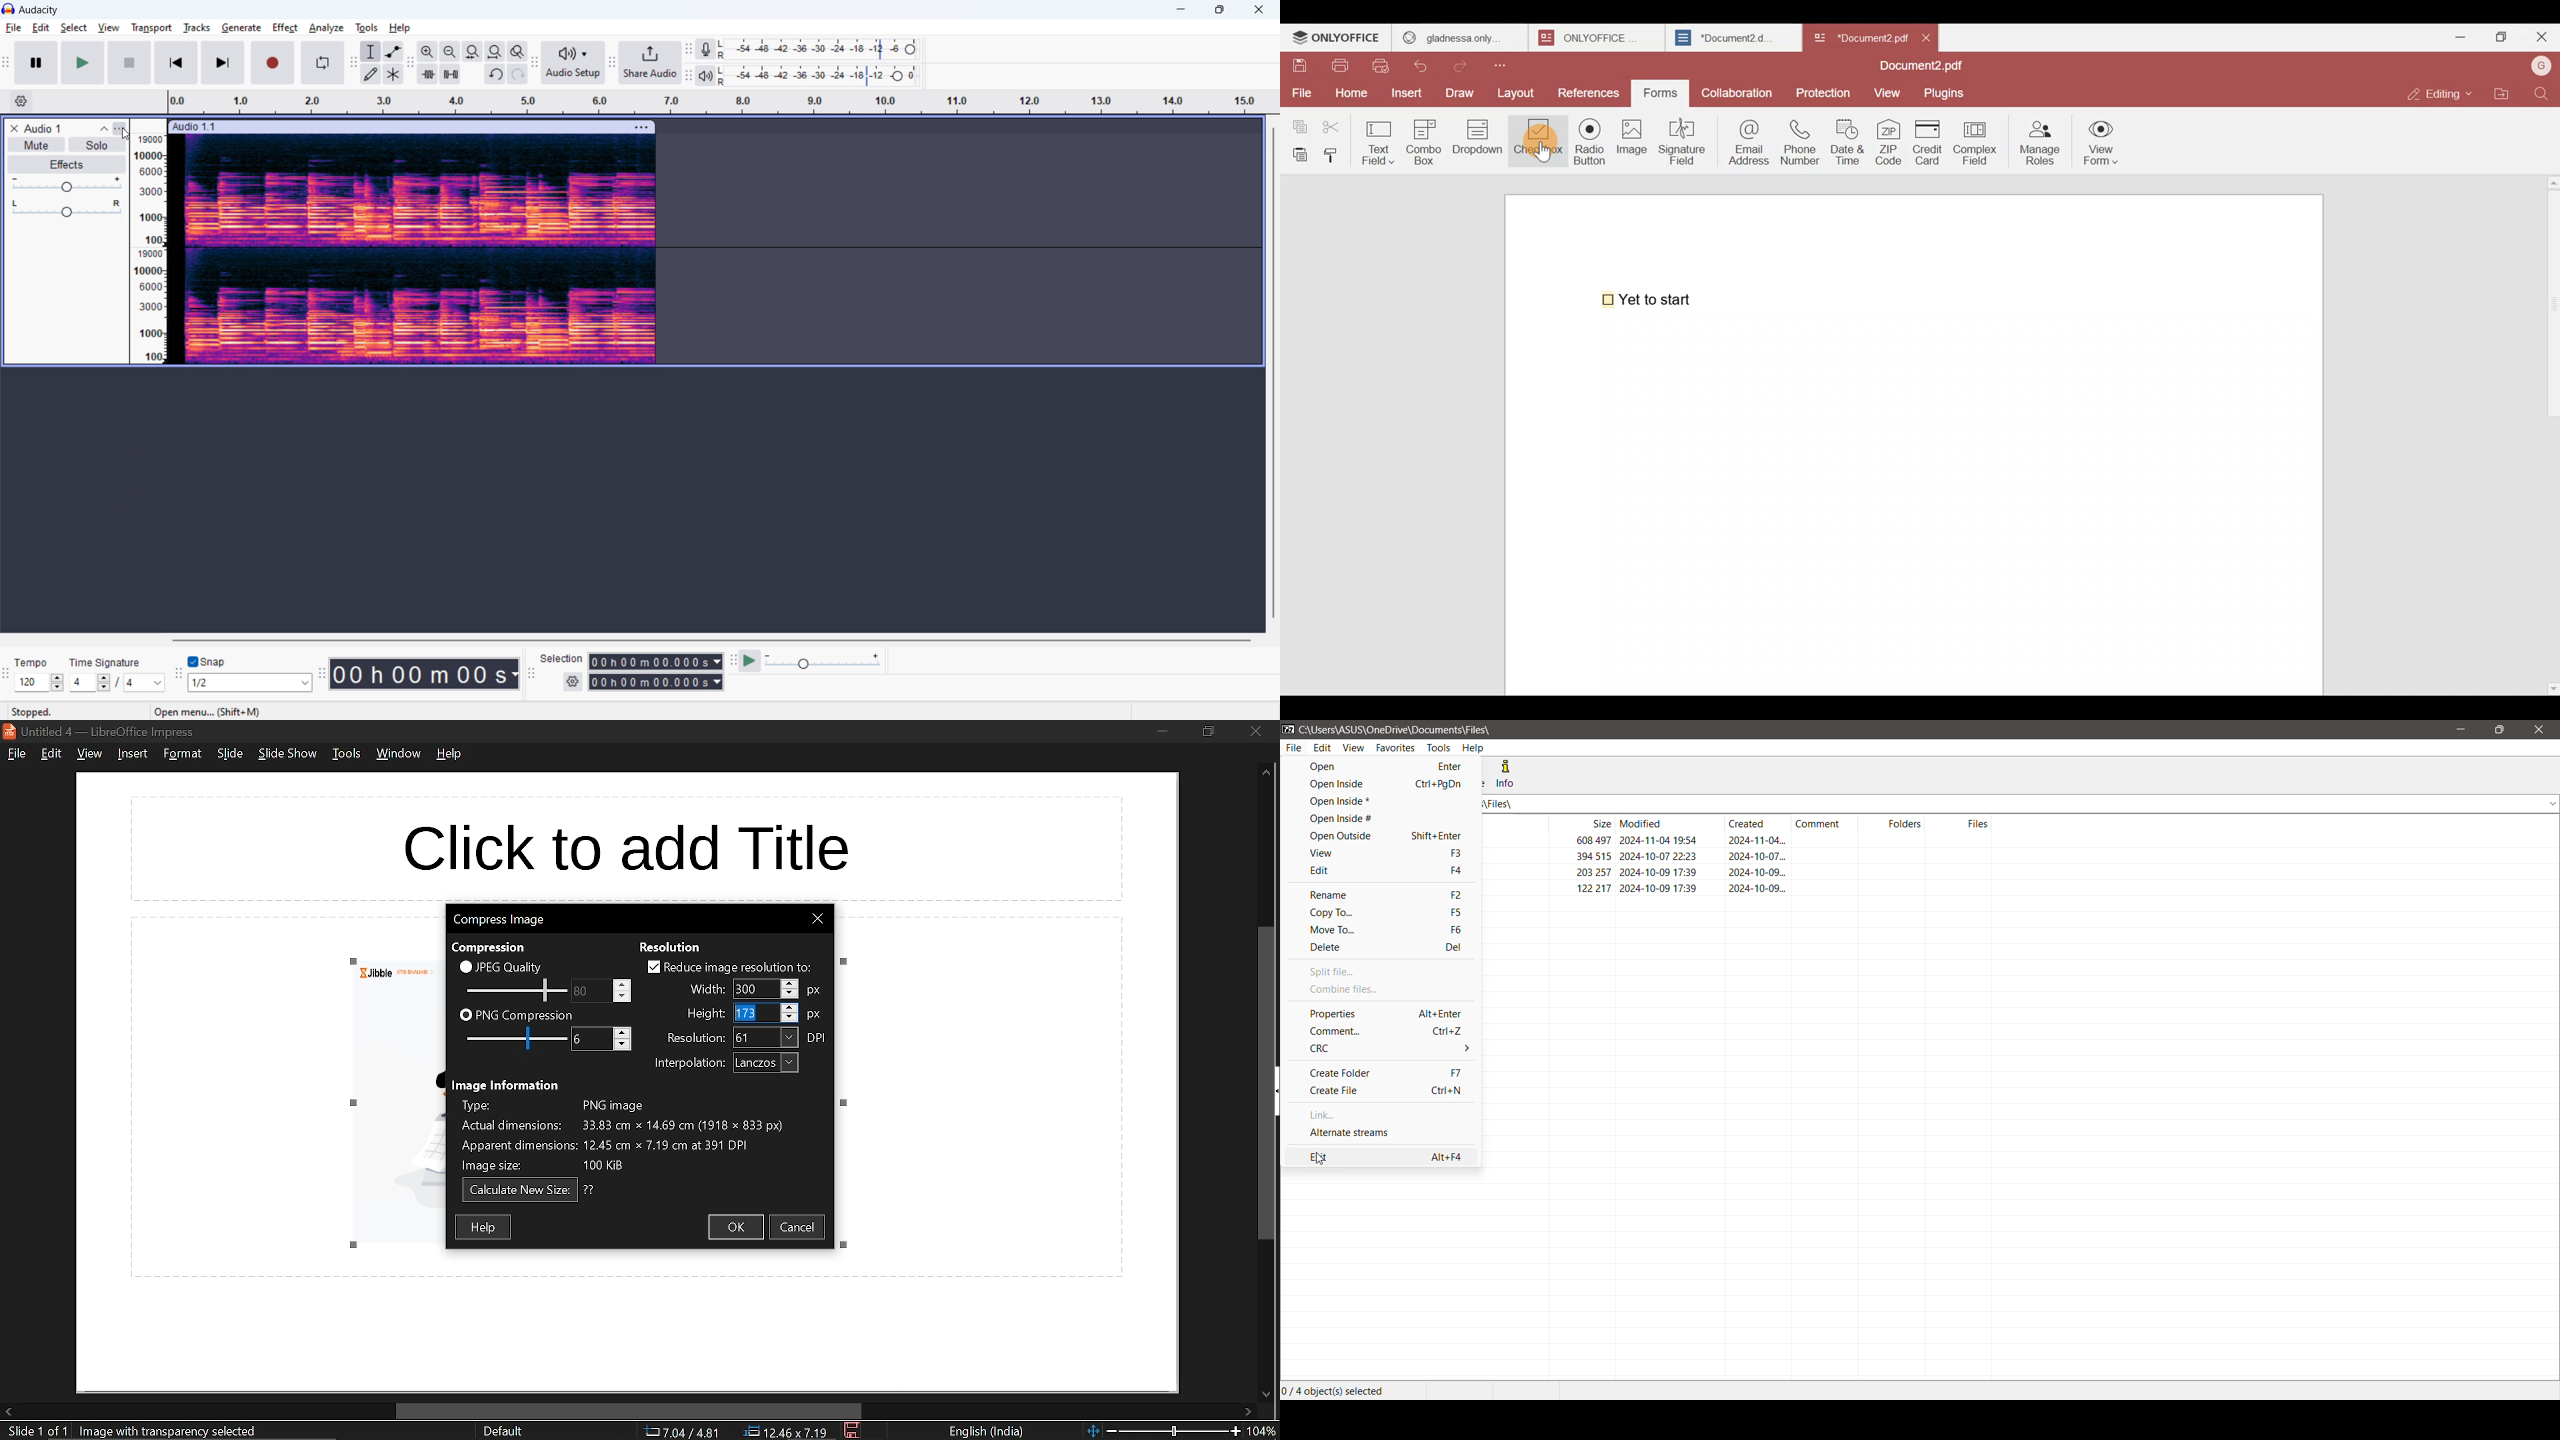  I want to click on select snapping, so click(250, 682).